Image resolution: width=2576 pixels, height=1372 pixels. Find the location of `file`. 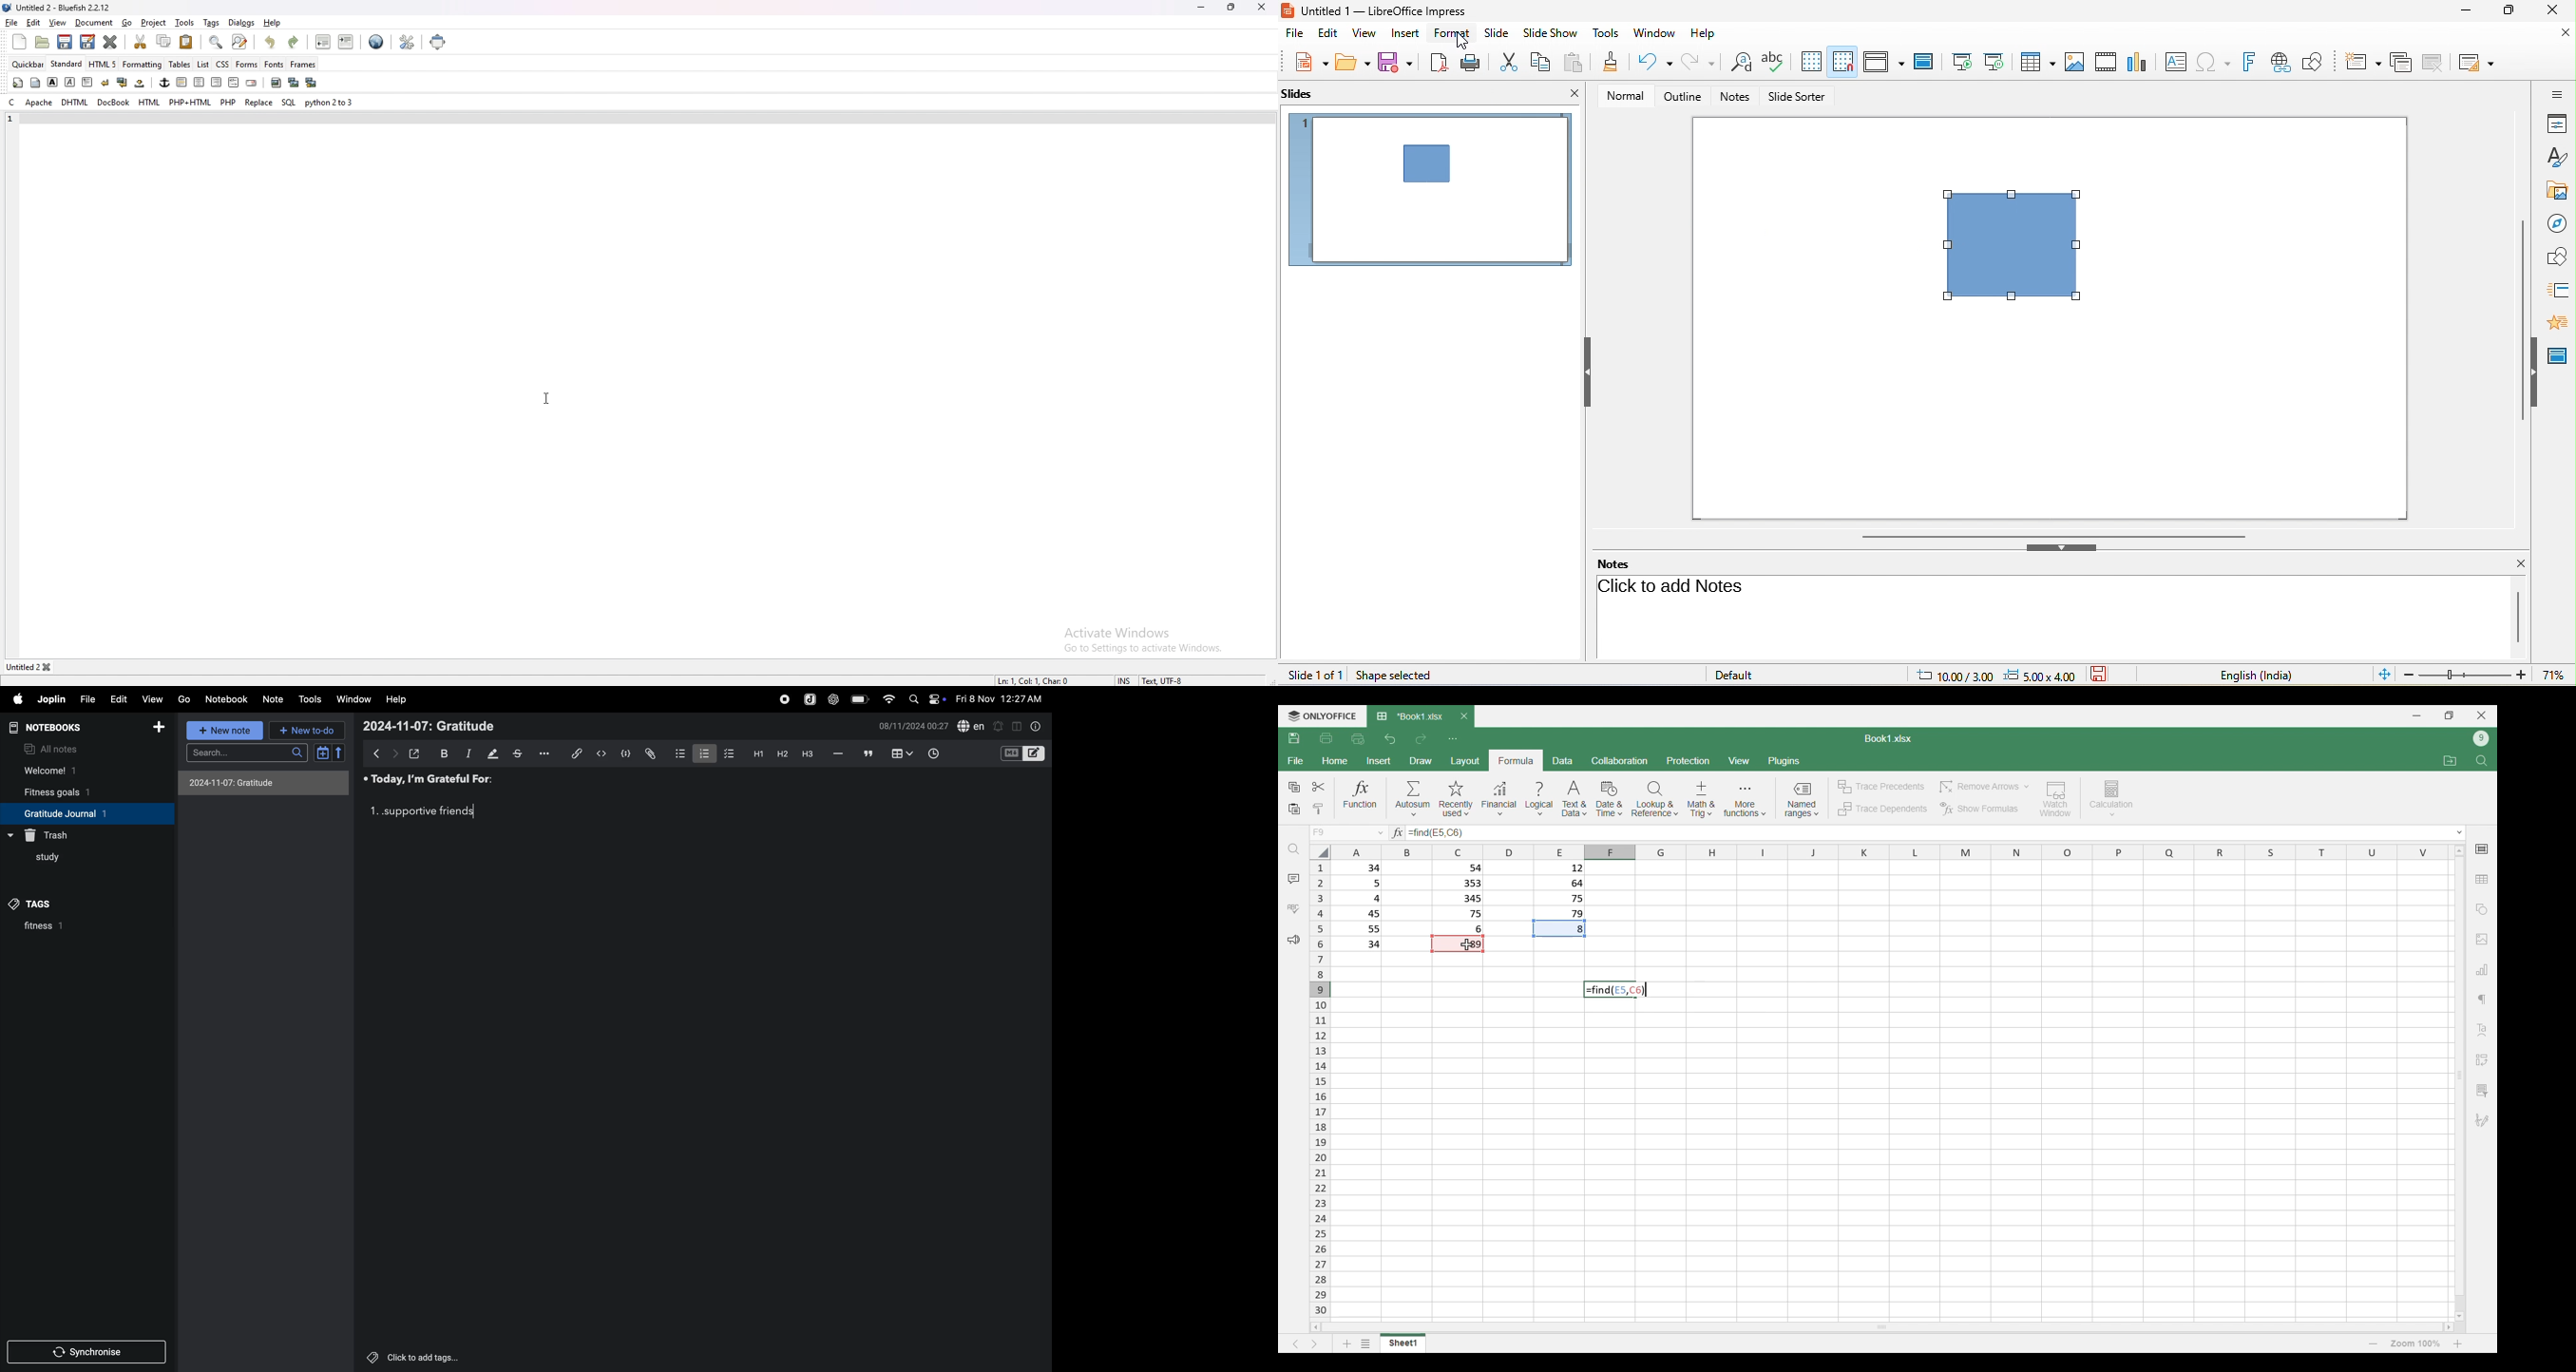

file is located at coordinates (87, 699).